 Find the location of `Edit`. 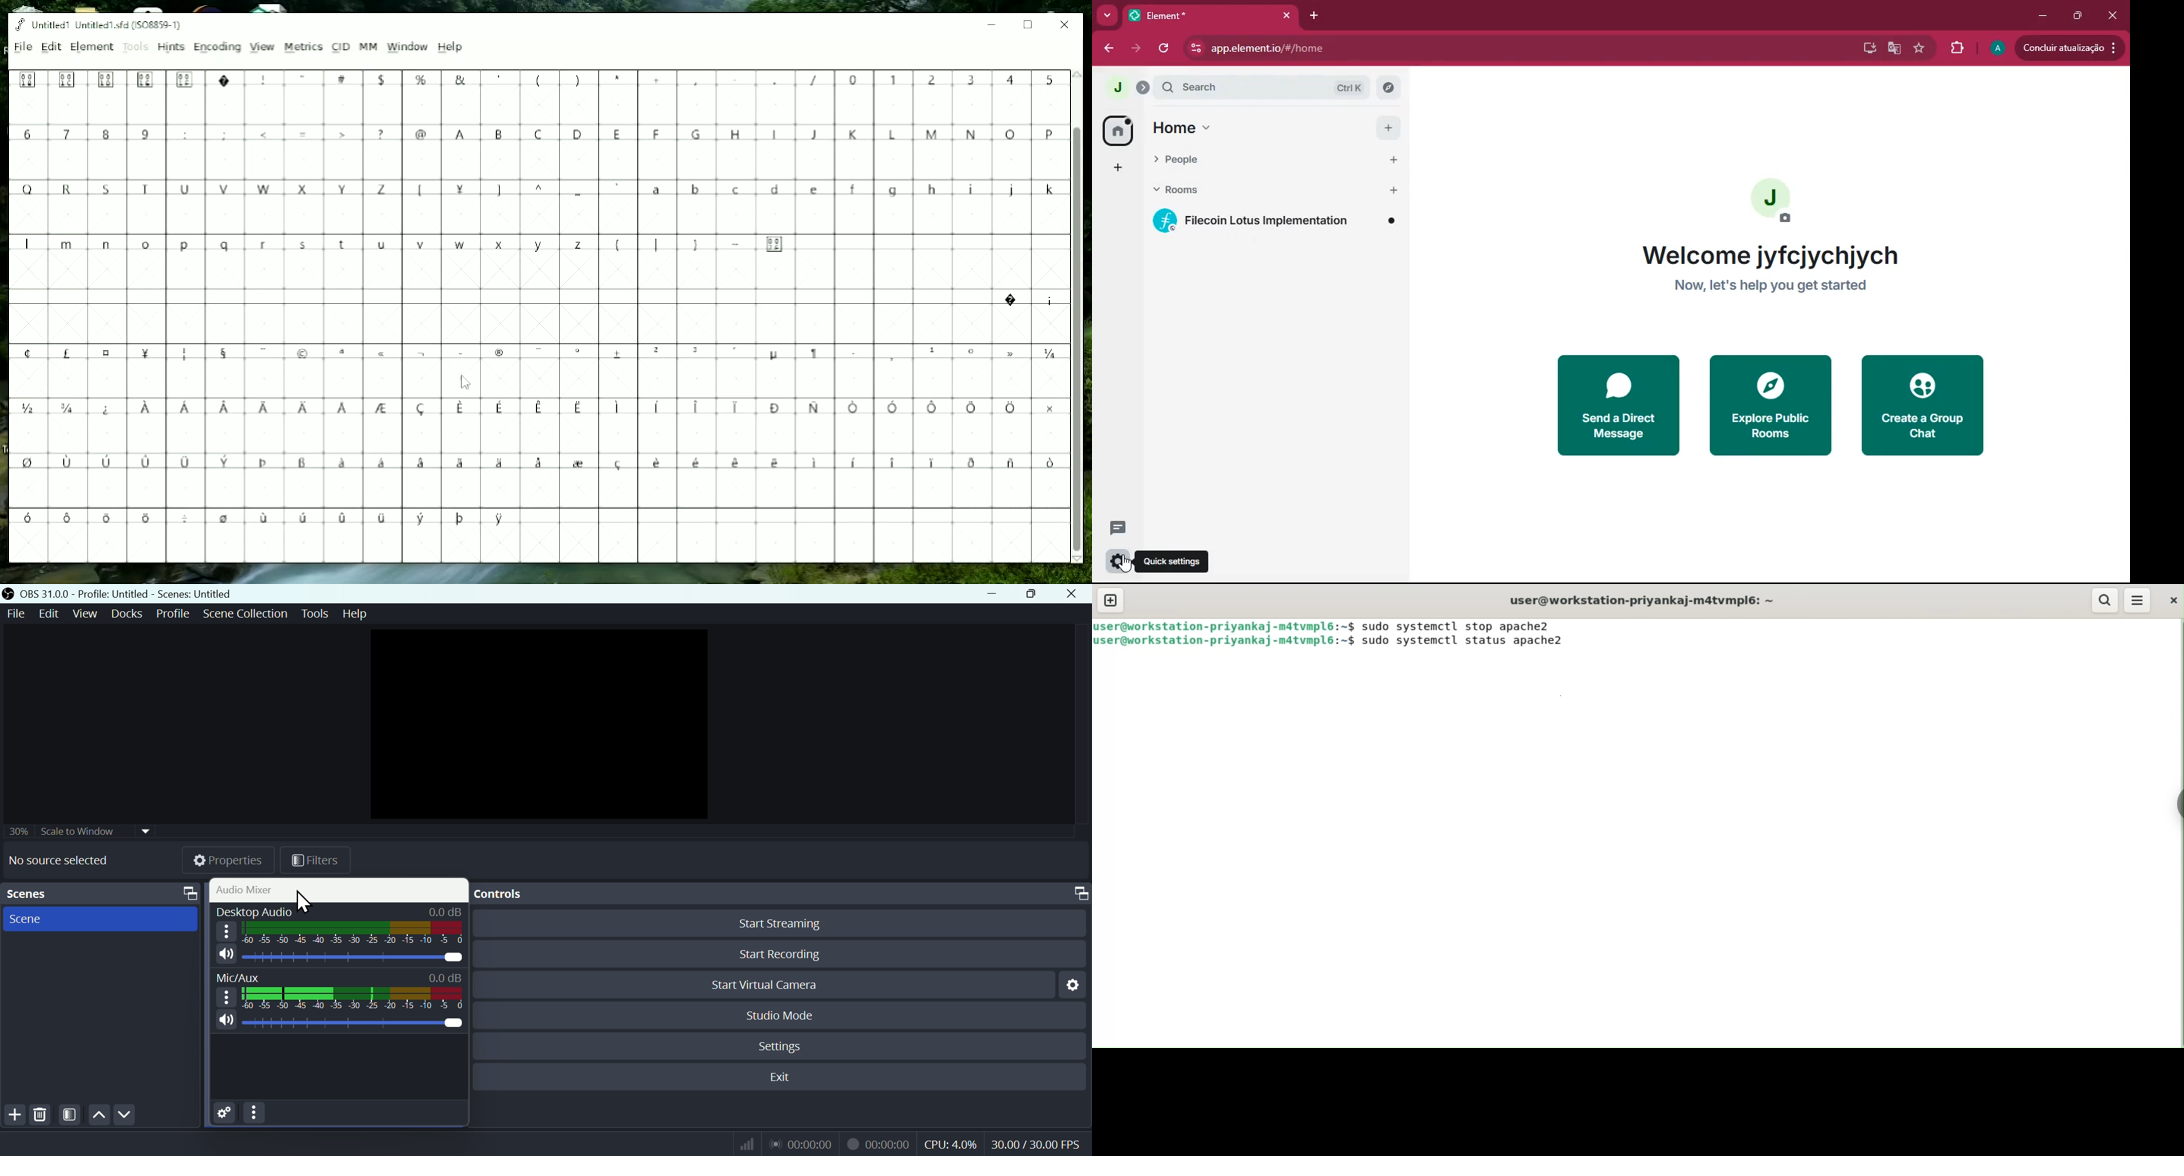

Edit is located at coordinates (50, 613).